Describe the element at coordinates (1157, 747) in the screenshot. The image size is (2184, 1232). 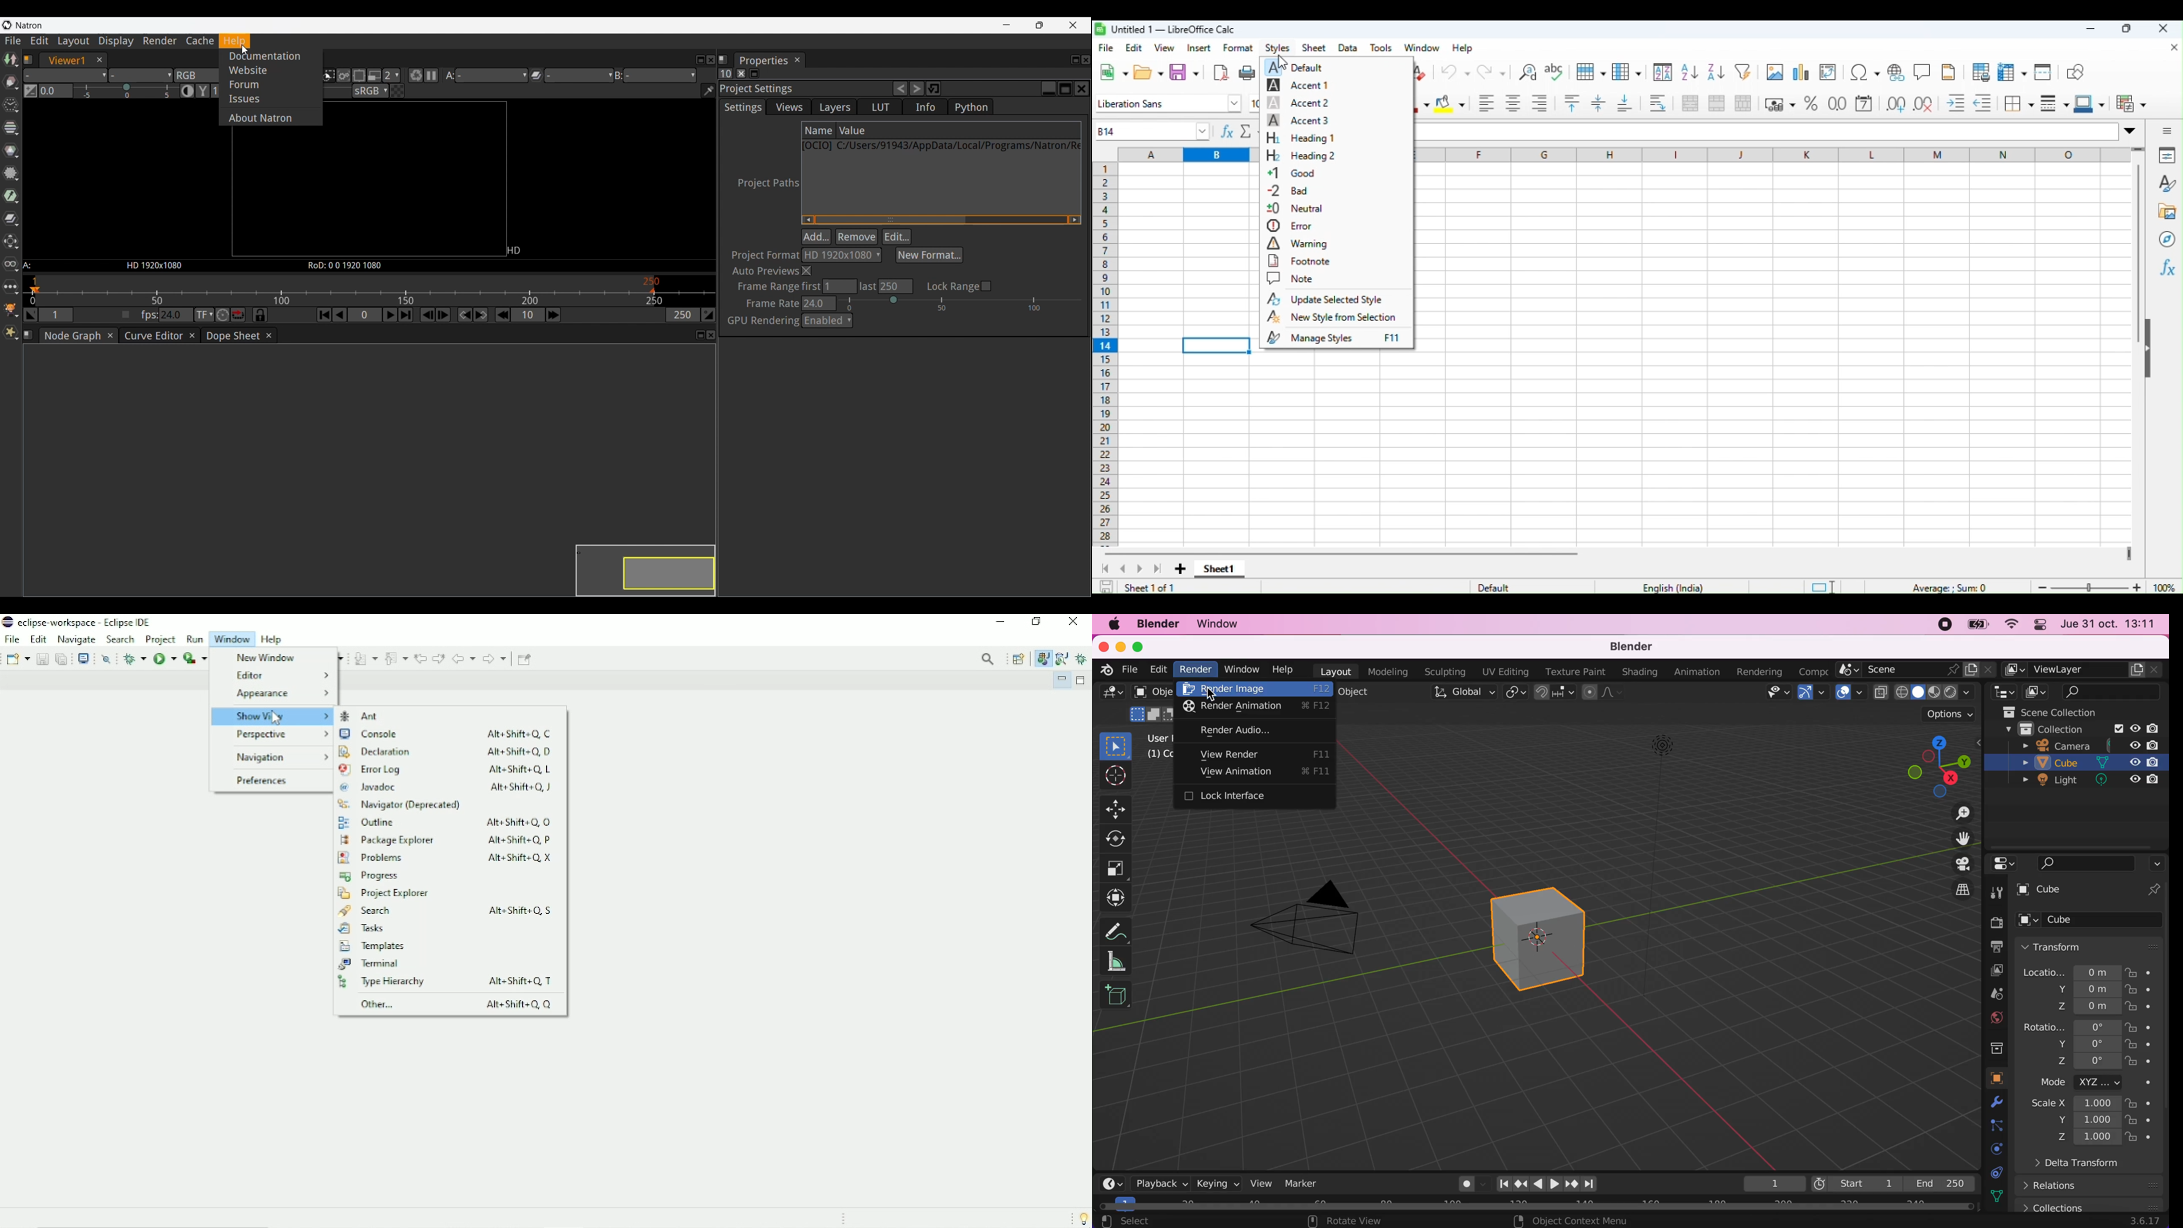
I see `user` at that location.